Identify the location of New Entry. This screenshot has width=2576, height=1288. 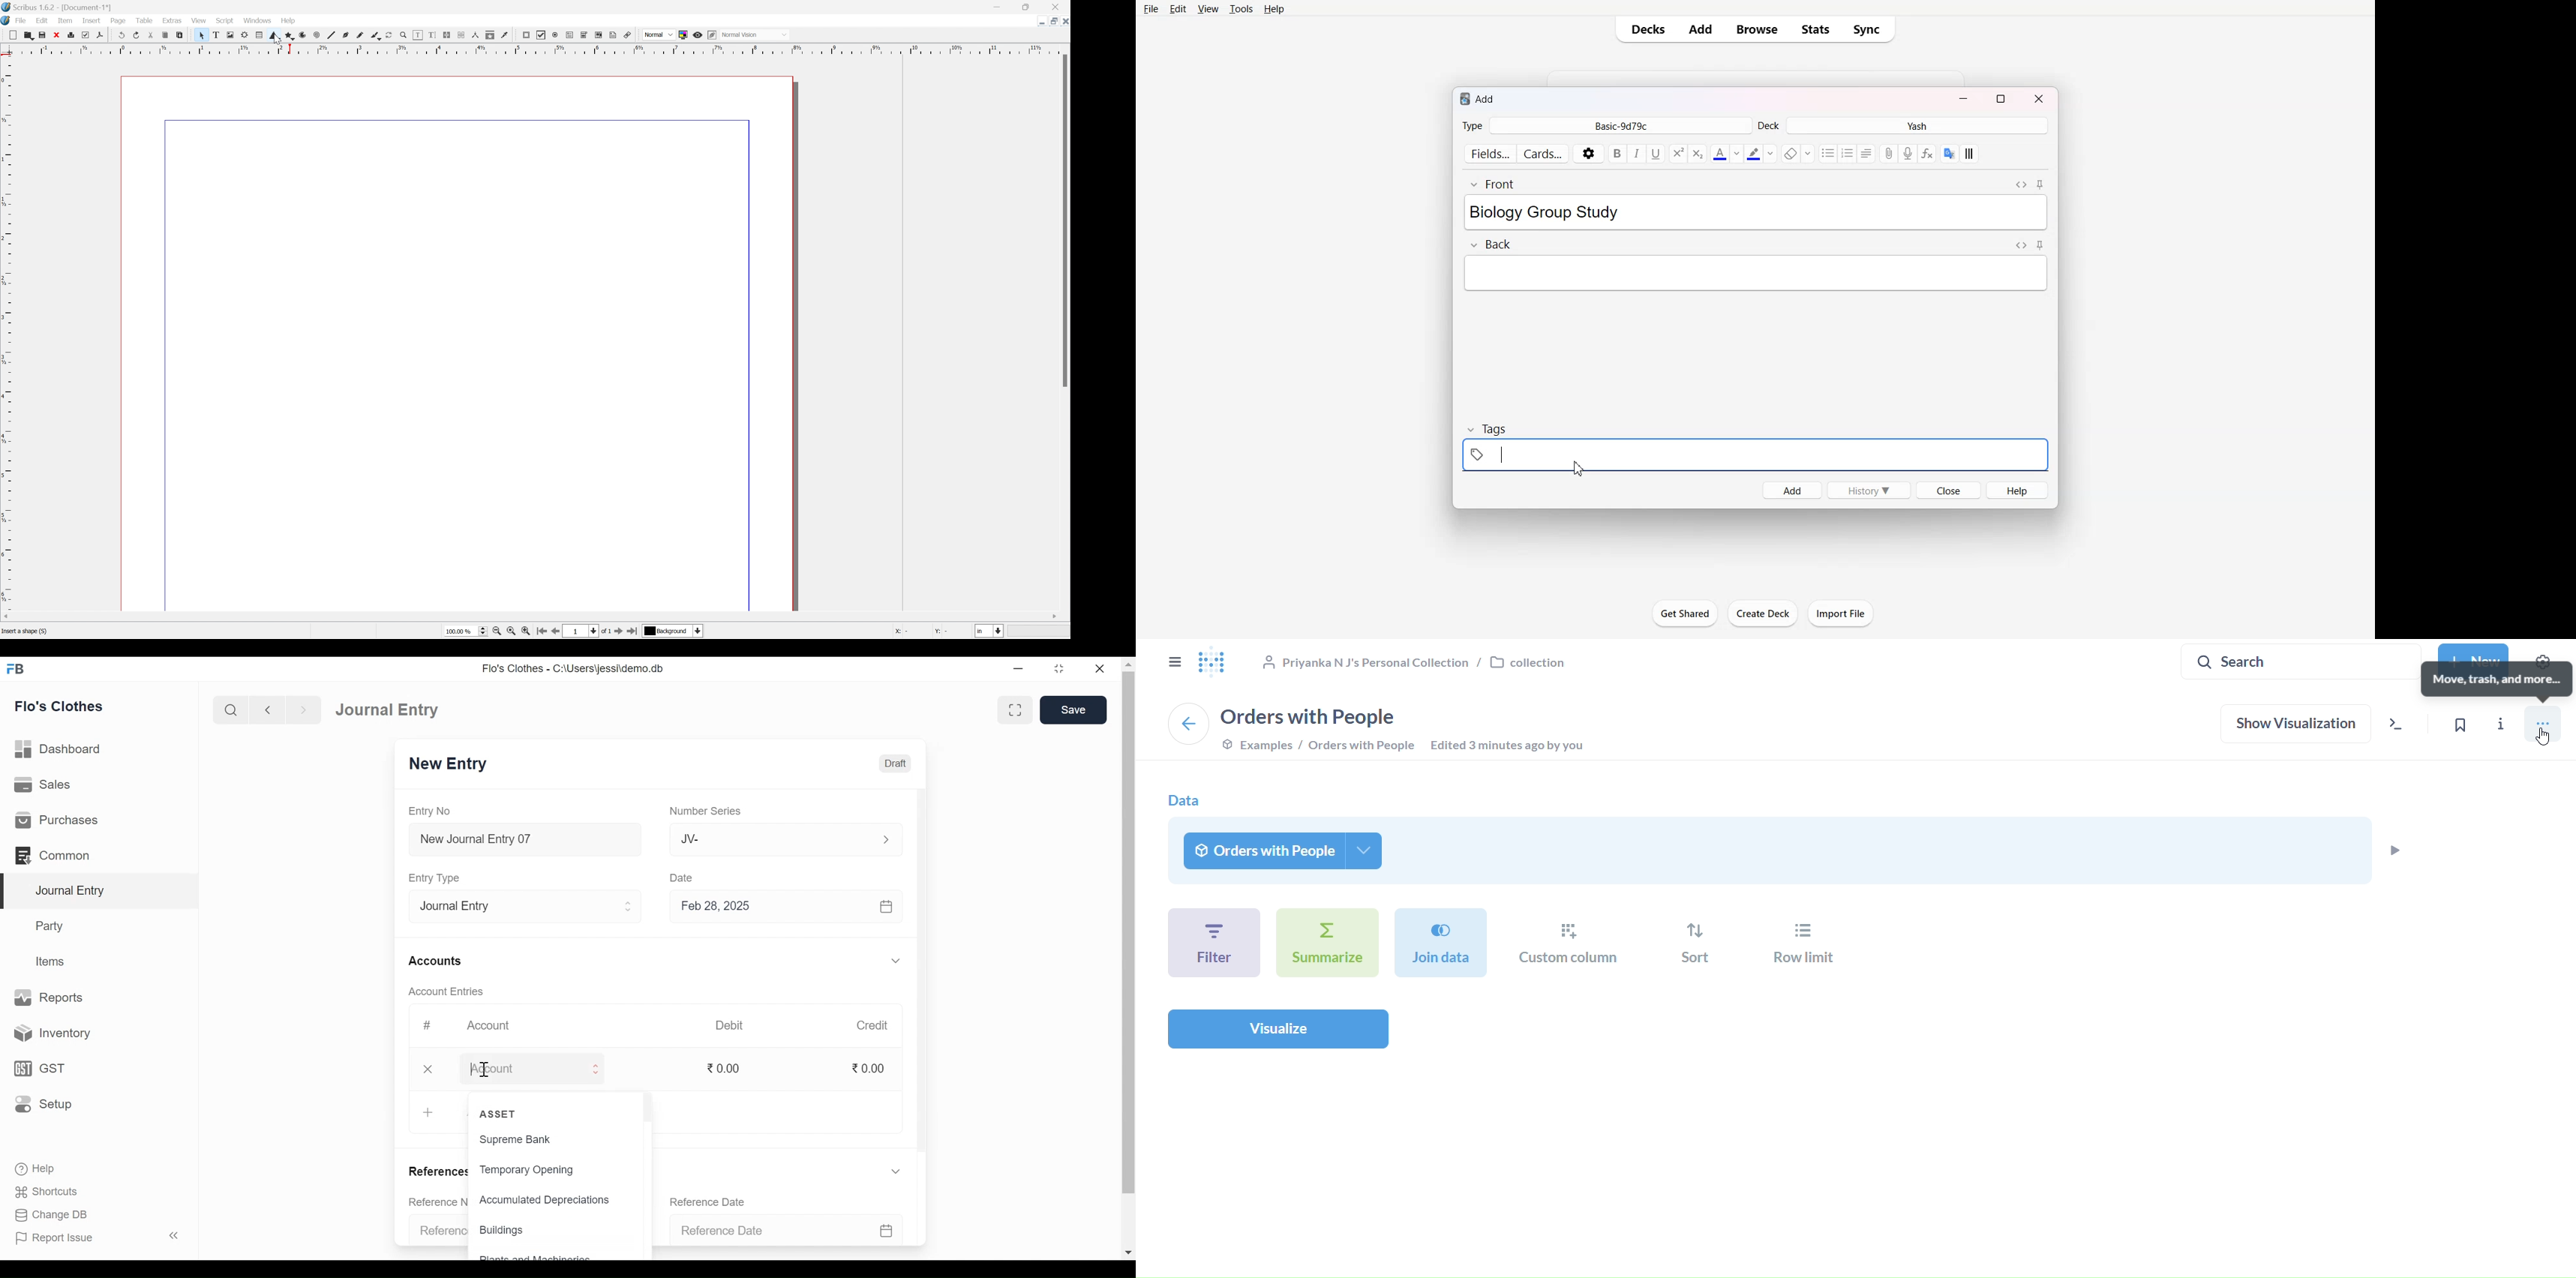
(454, 764).